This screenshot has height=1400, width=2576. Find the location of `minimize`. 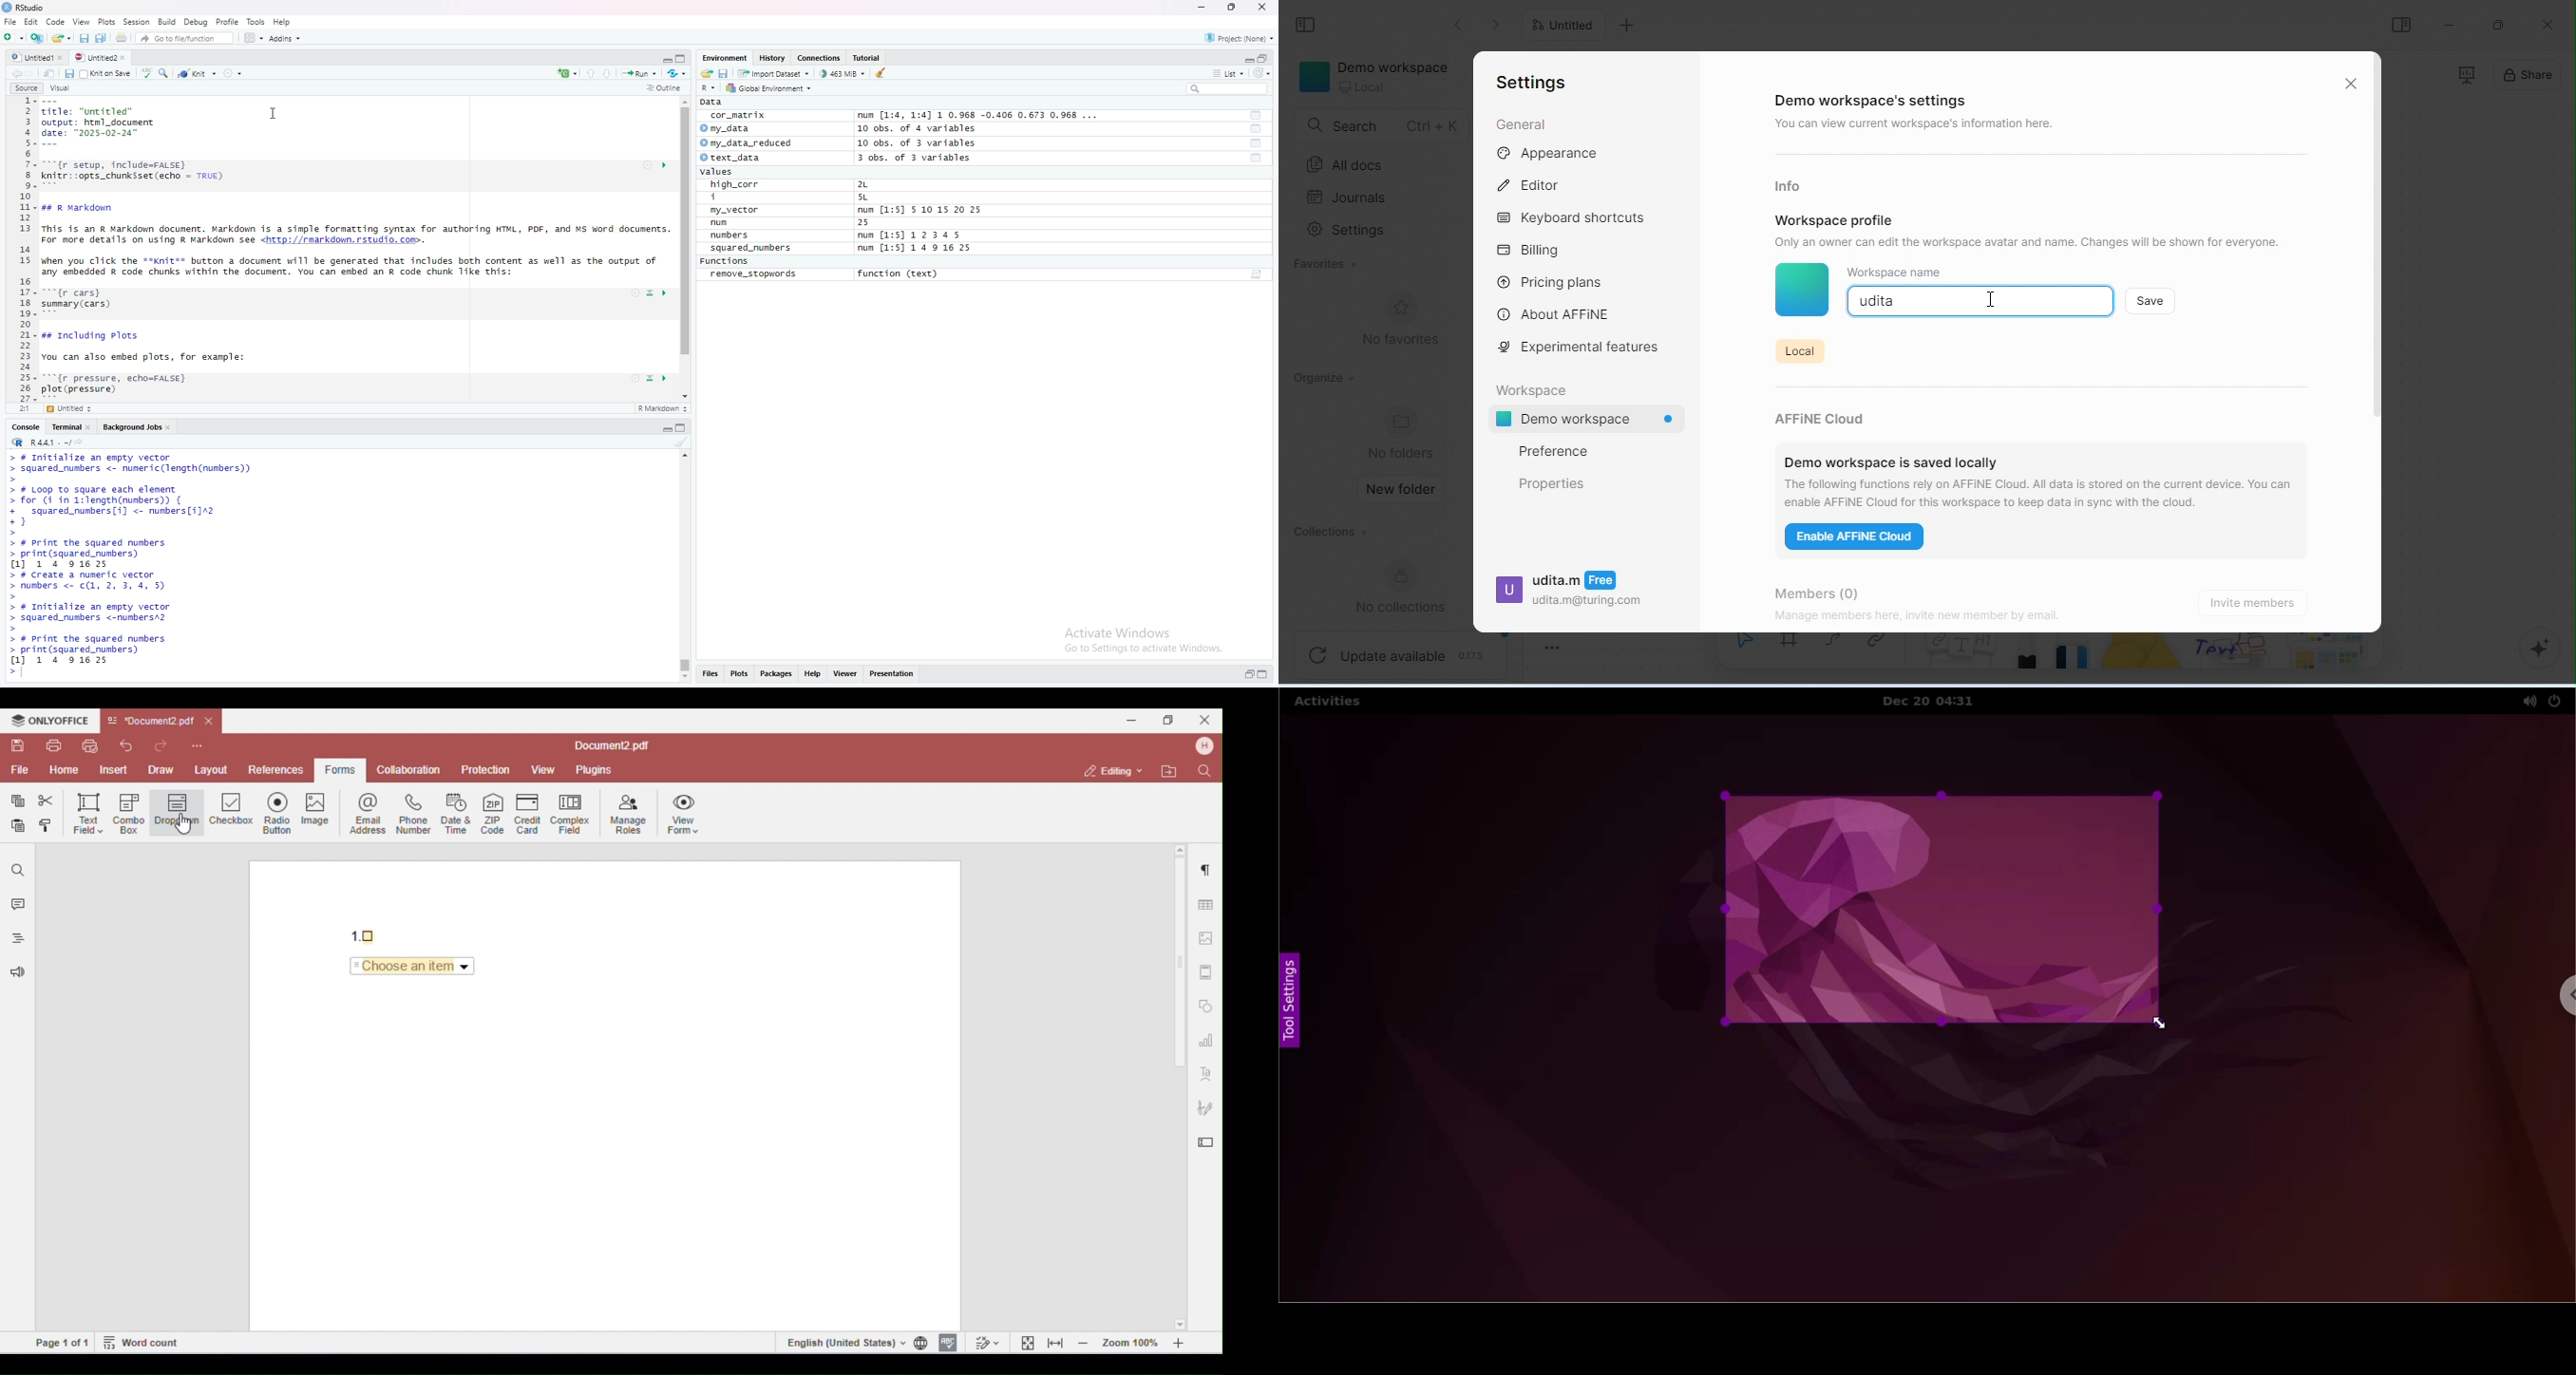

minimize is located at coordinates (1201, 7).